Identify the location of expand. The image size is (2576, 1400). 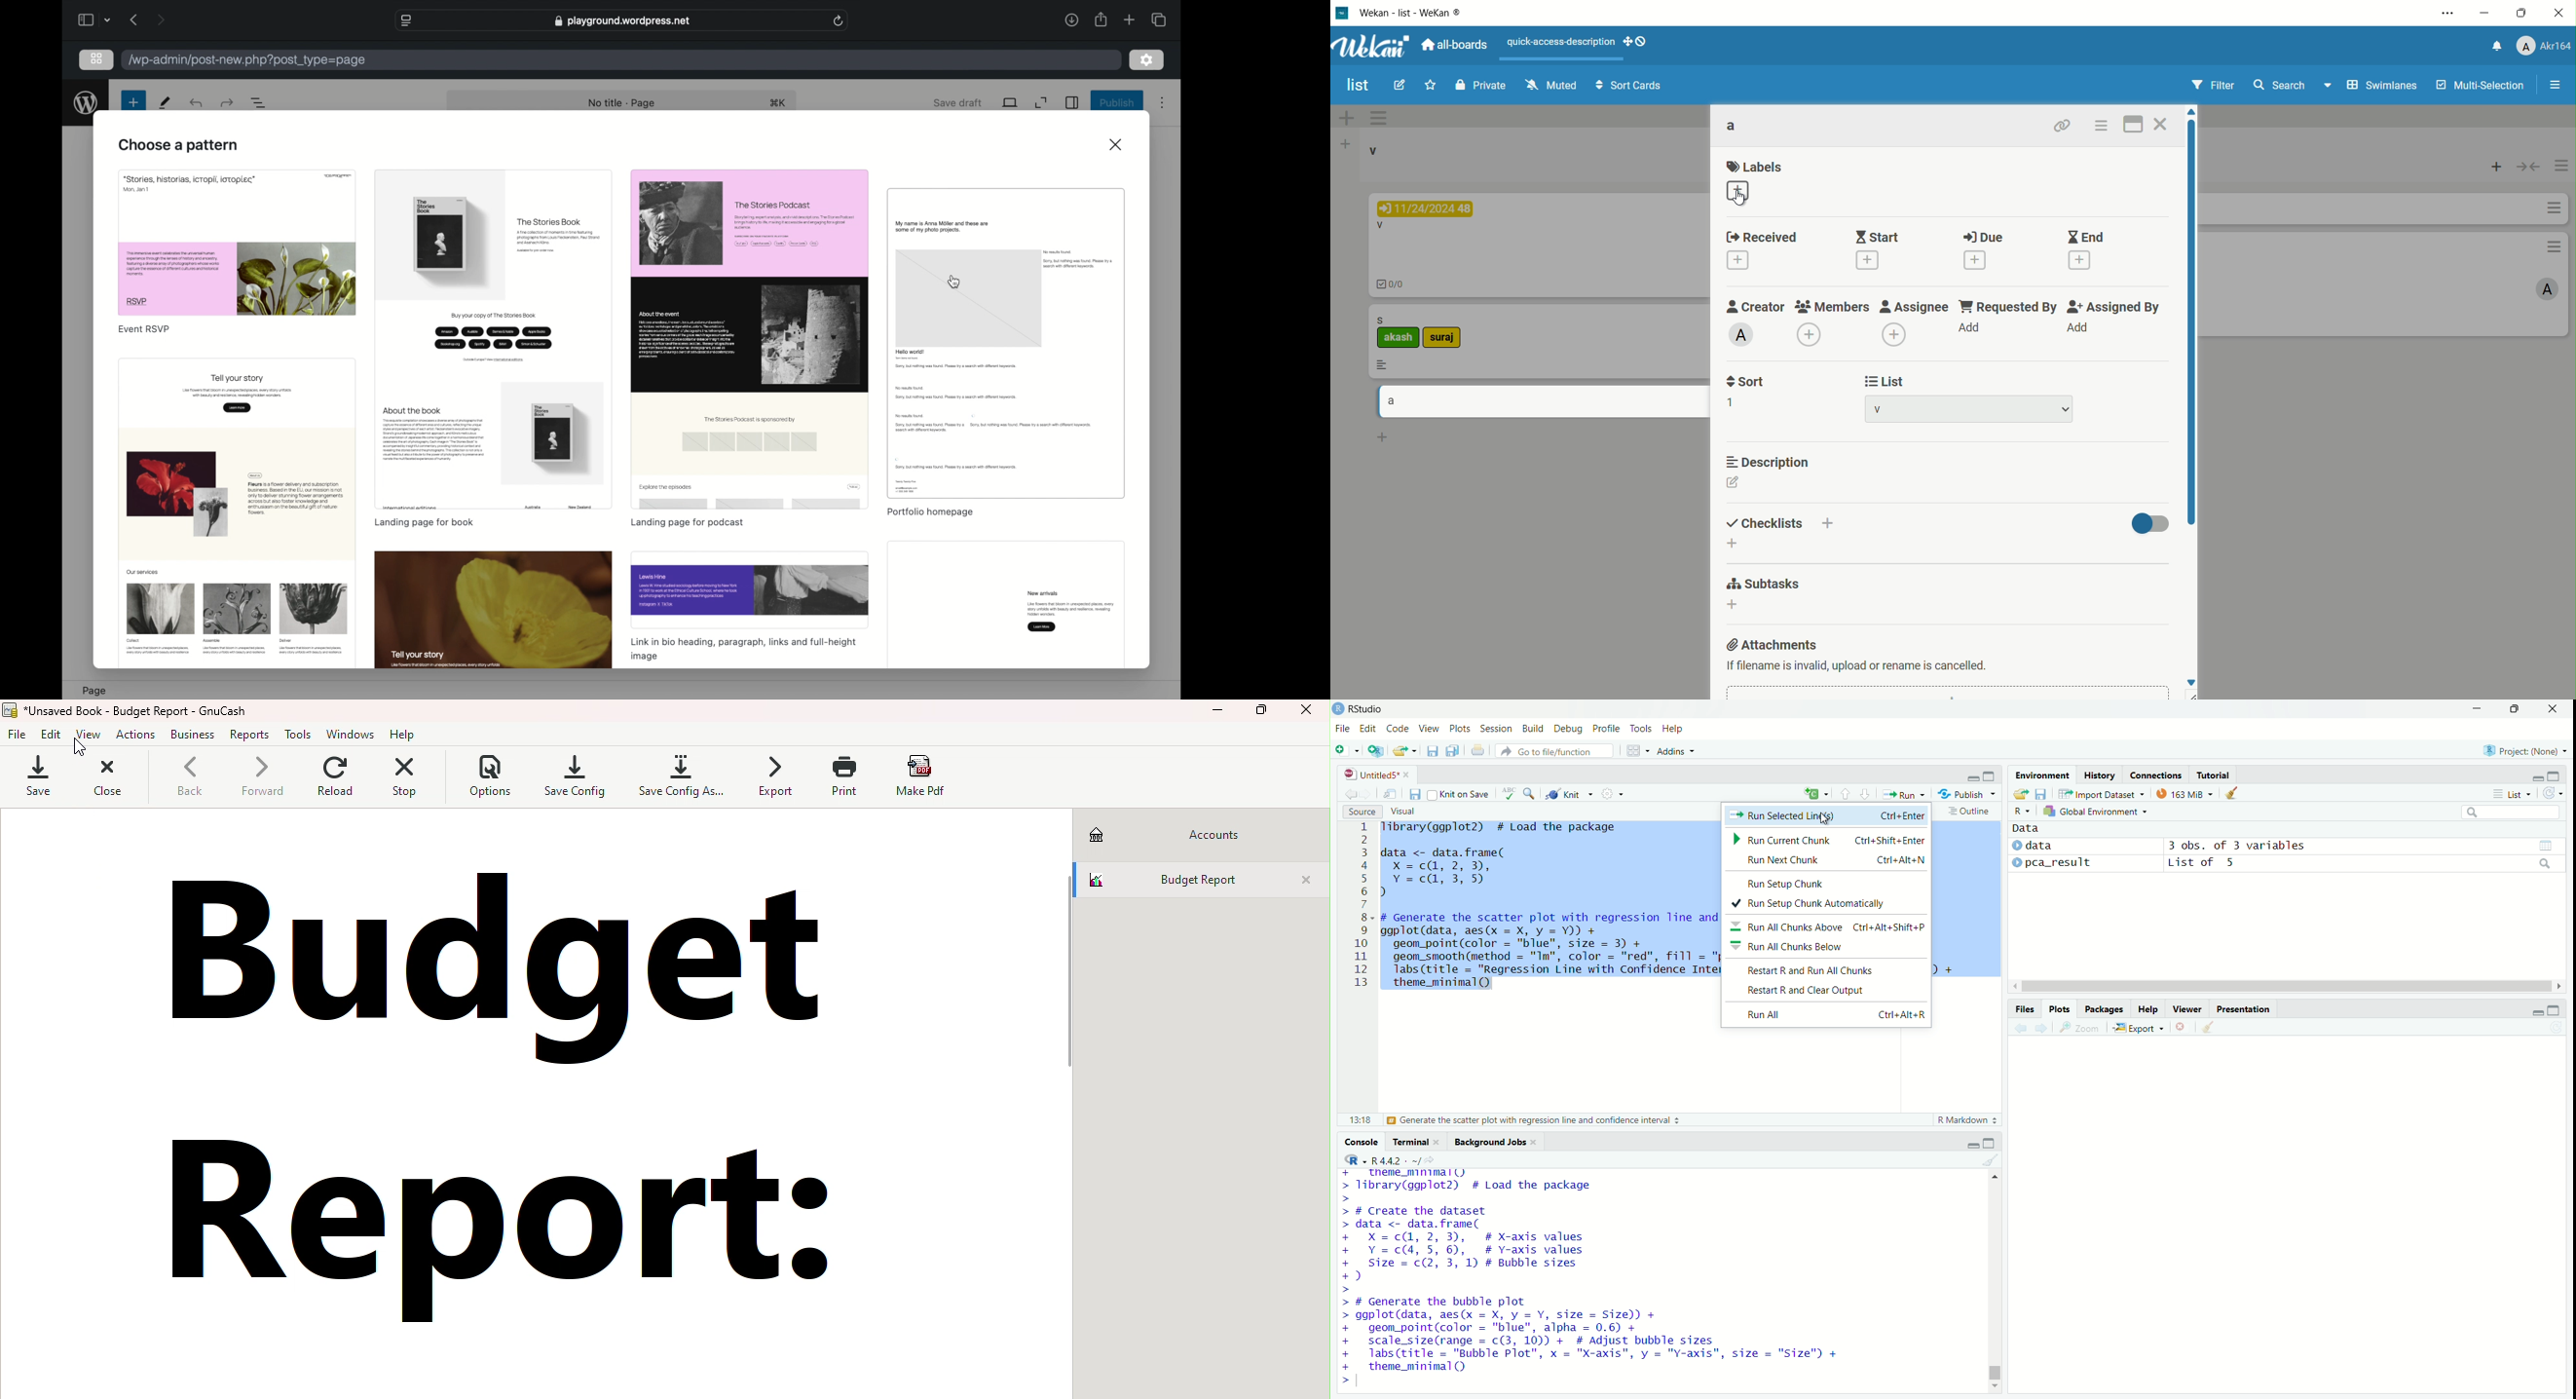
(1991, 775).